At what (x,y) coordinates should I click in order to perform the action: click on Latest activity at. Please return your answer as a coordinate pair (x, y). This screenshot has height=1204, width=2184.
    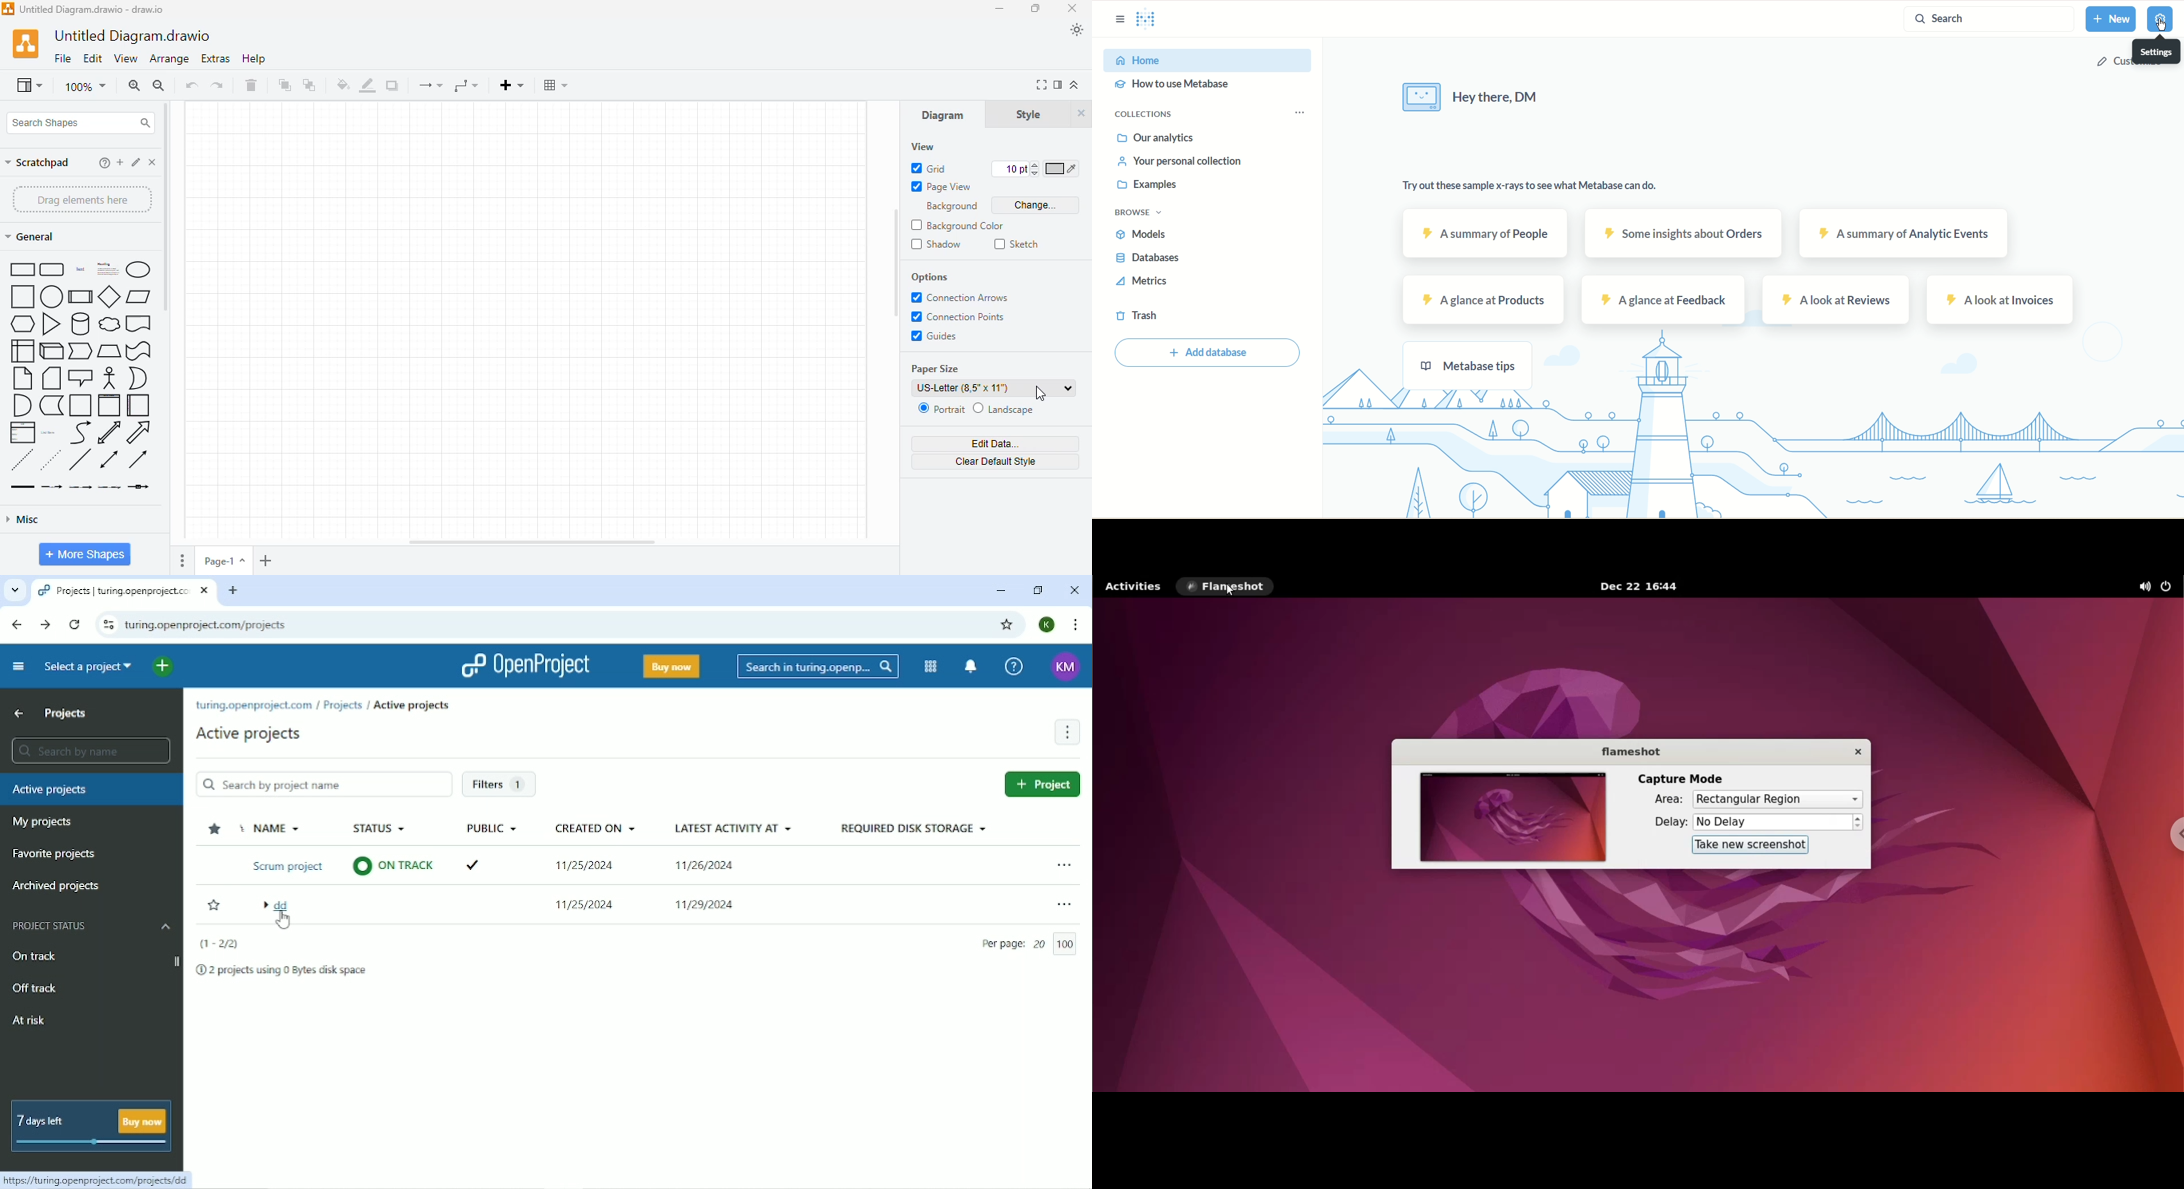
    Looking at the image, I should click on (730, 826).